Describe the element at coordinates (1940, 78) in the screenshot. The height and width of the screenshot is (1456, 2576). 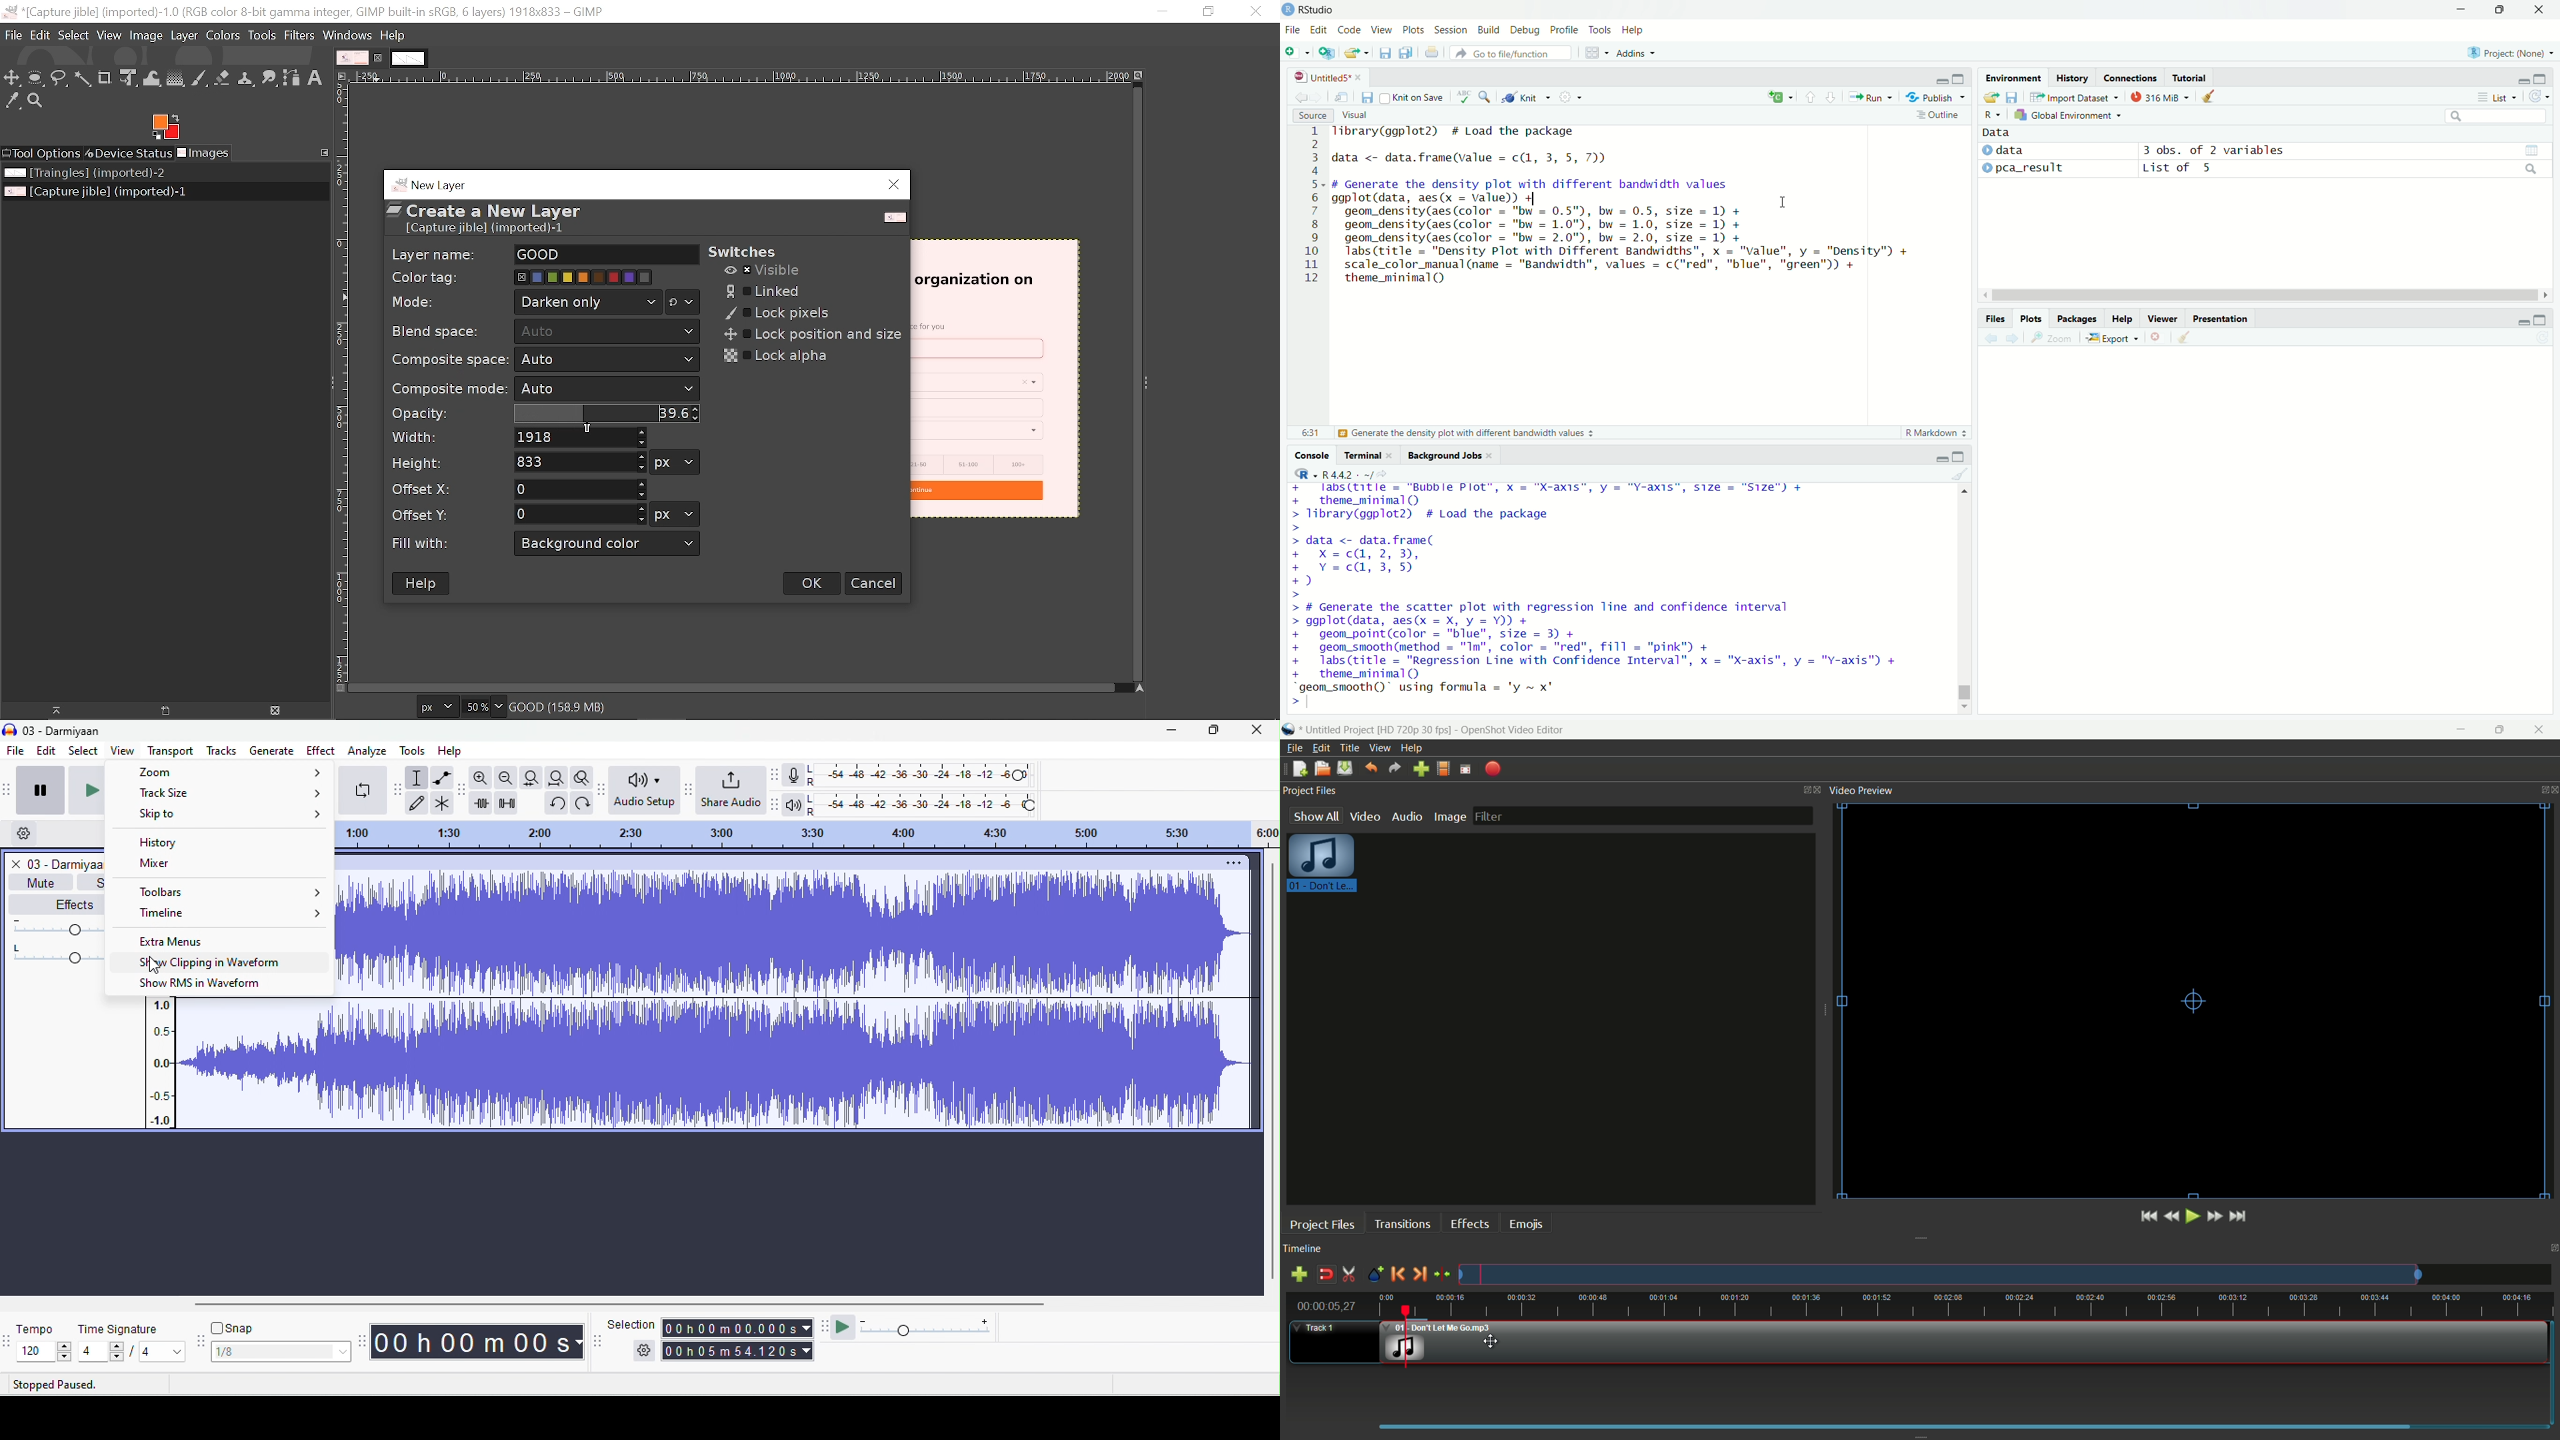
I see `minimize` at that location.